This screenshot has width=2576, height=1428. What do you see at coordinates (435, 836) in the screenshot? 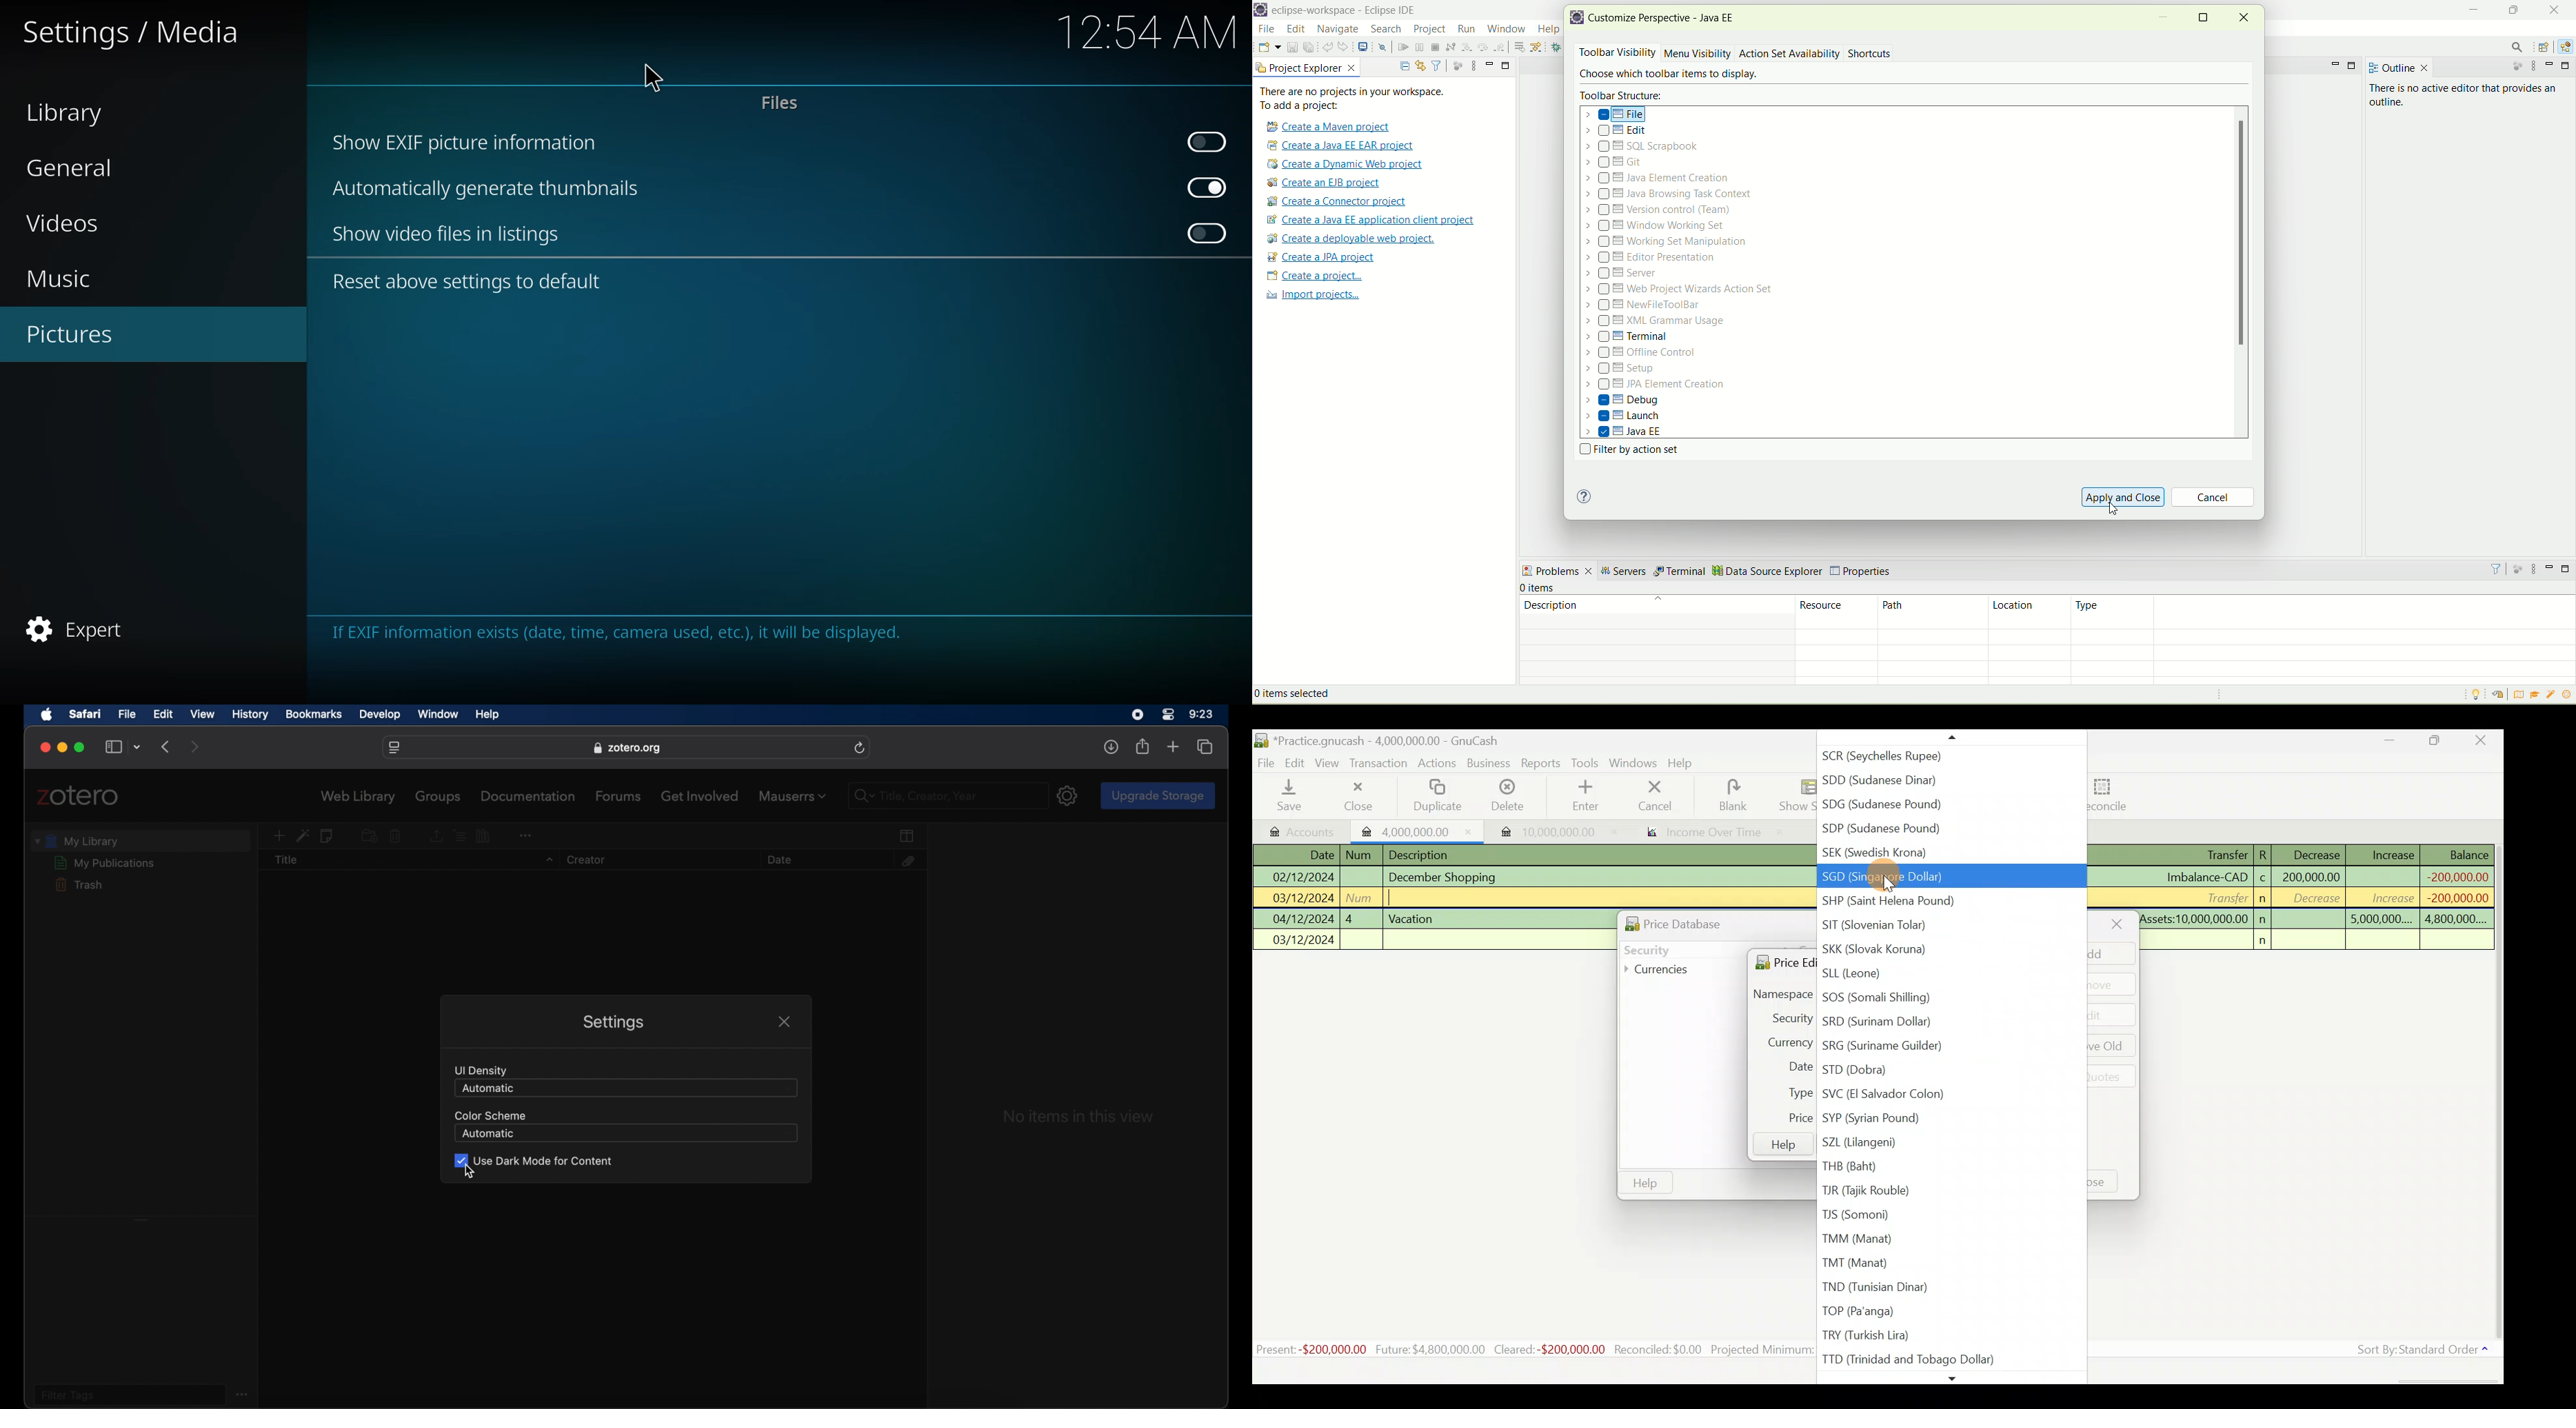
I see `export` at bounding box center [435, 836].